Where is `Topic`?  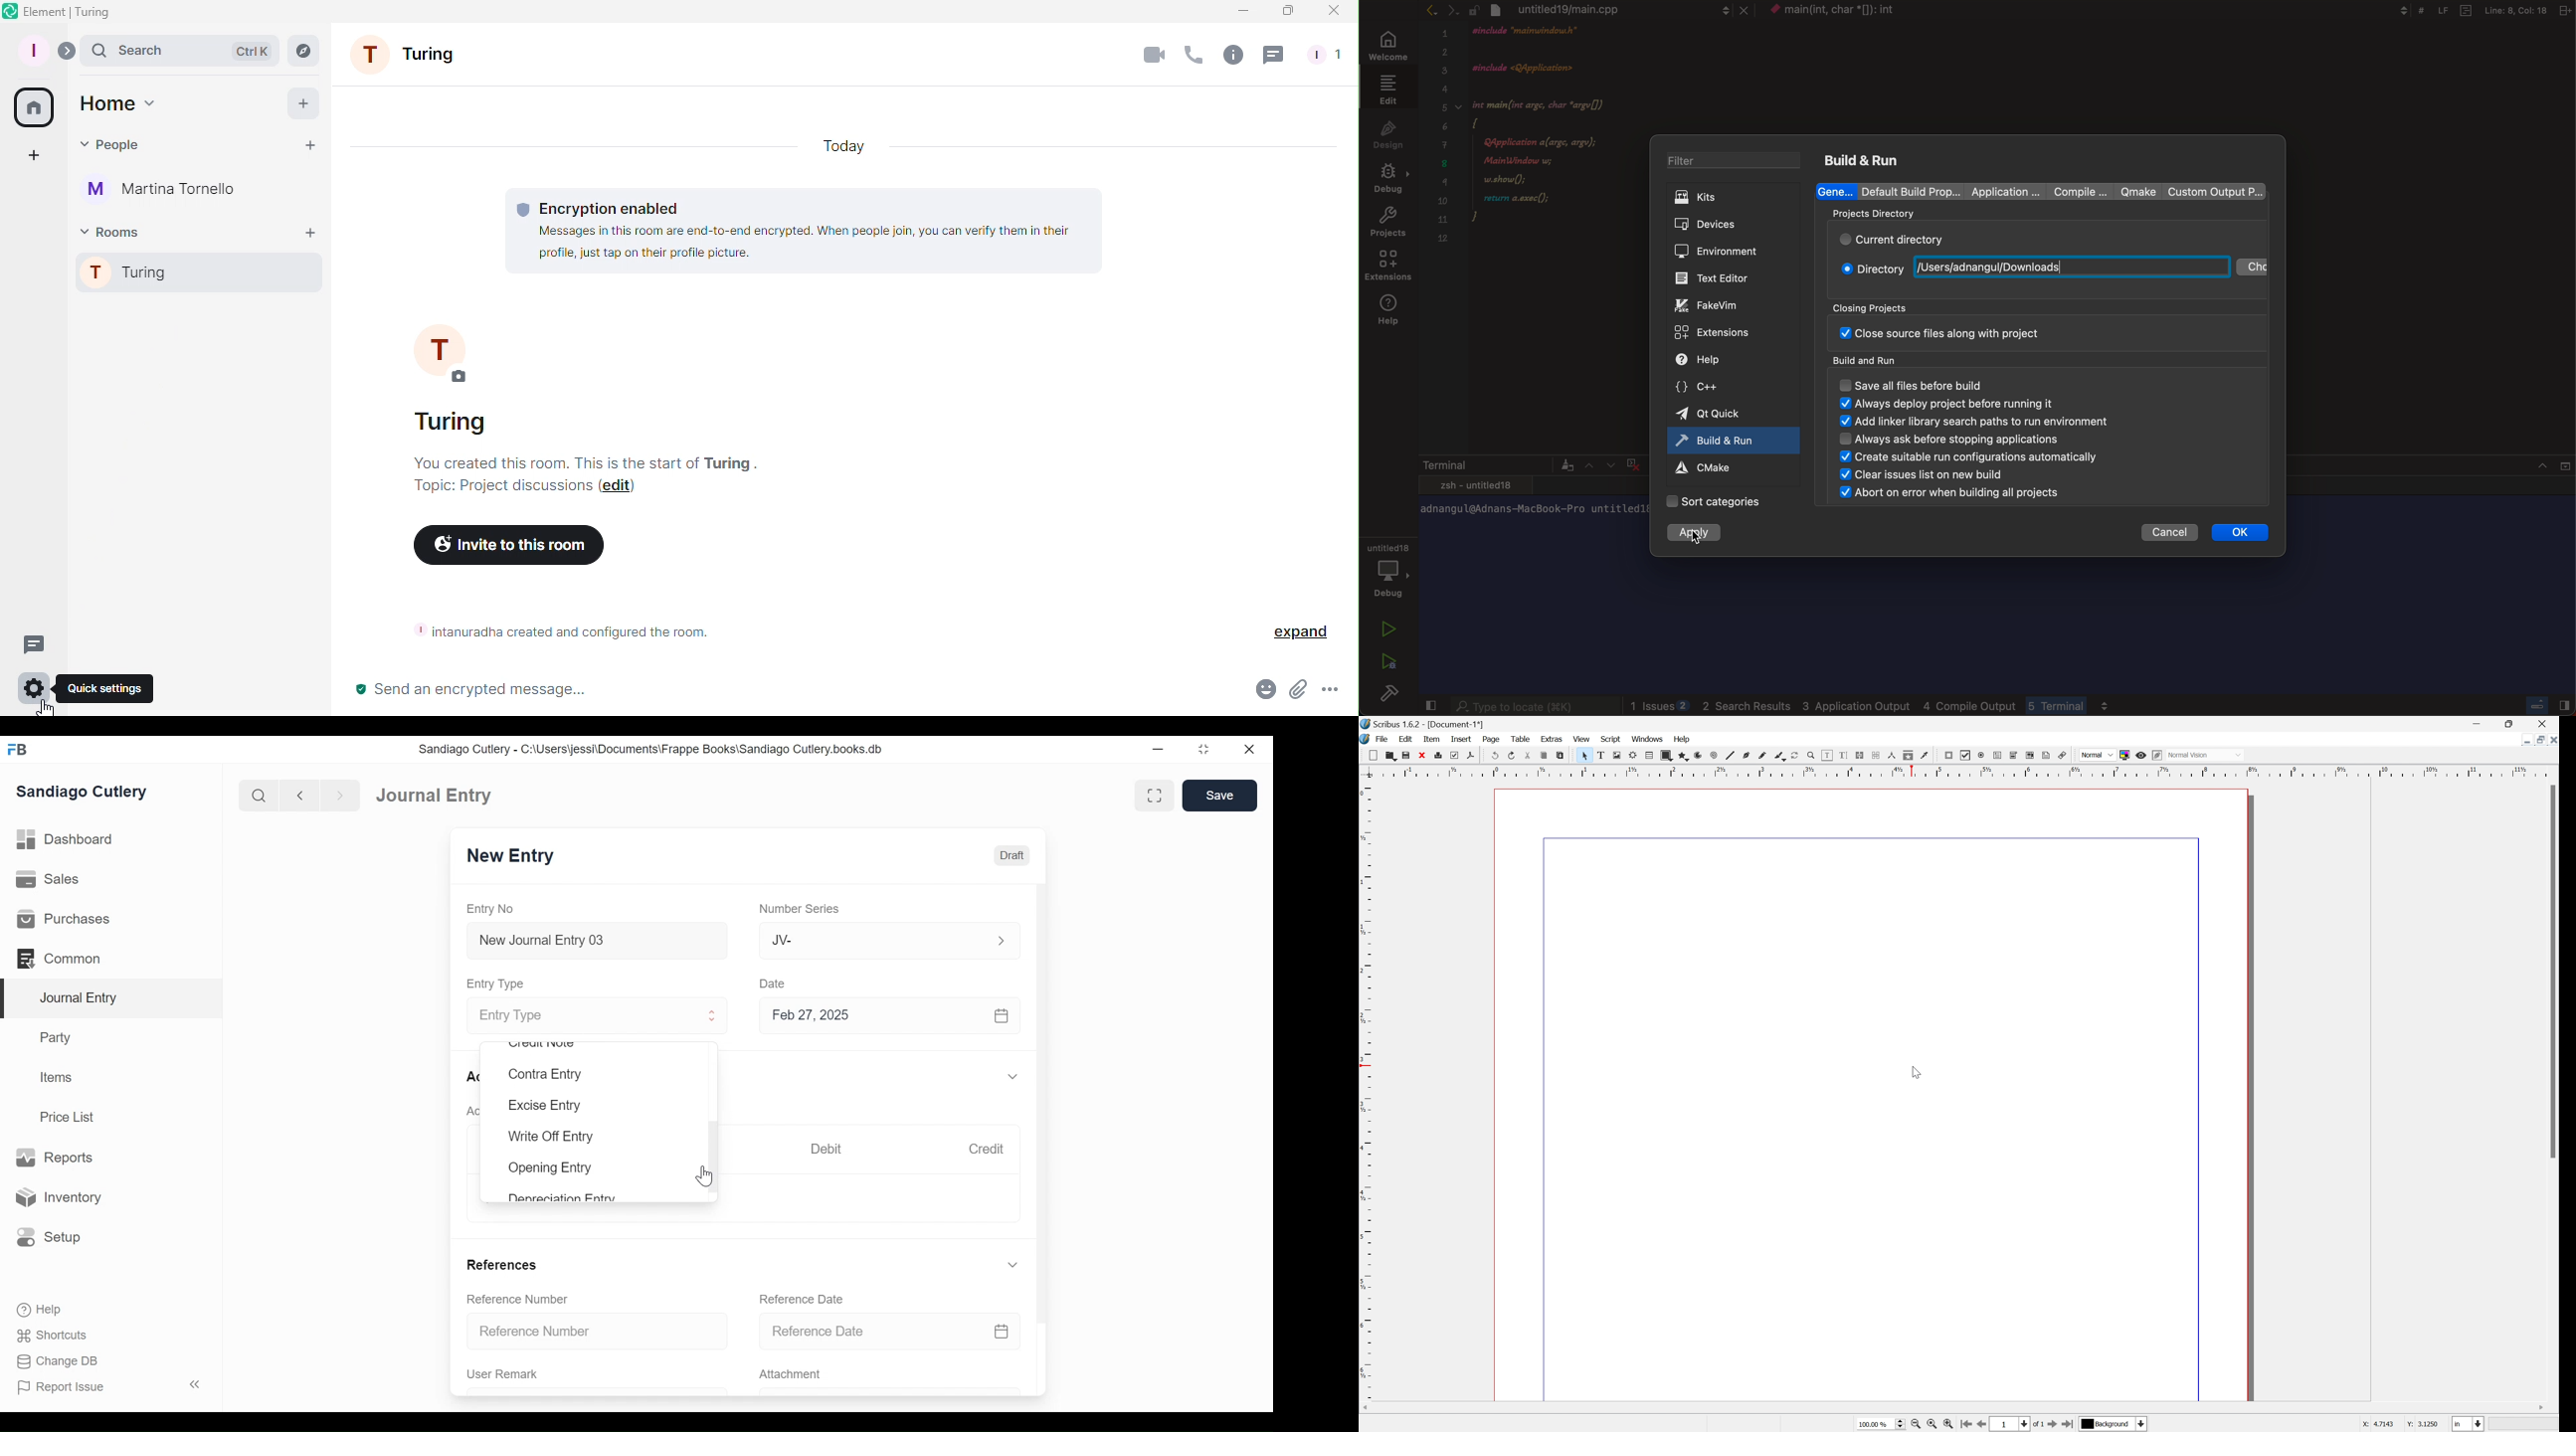
Topic is located at coordinates (502, 491).